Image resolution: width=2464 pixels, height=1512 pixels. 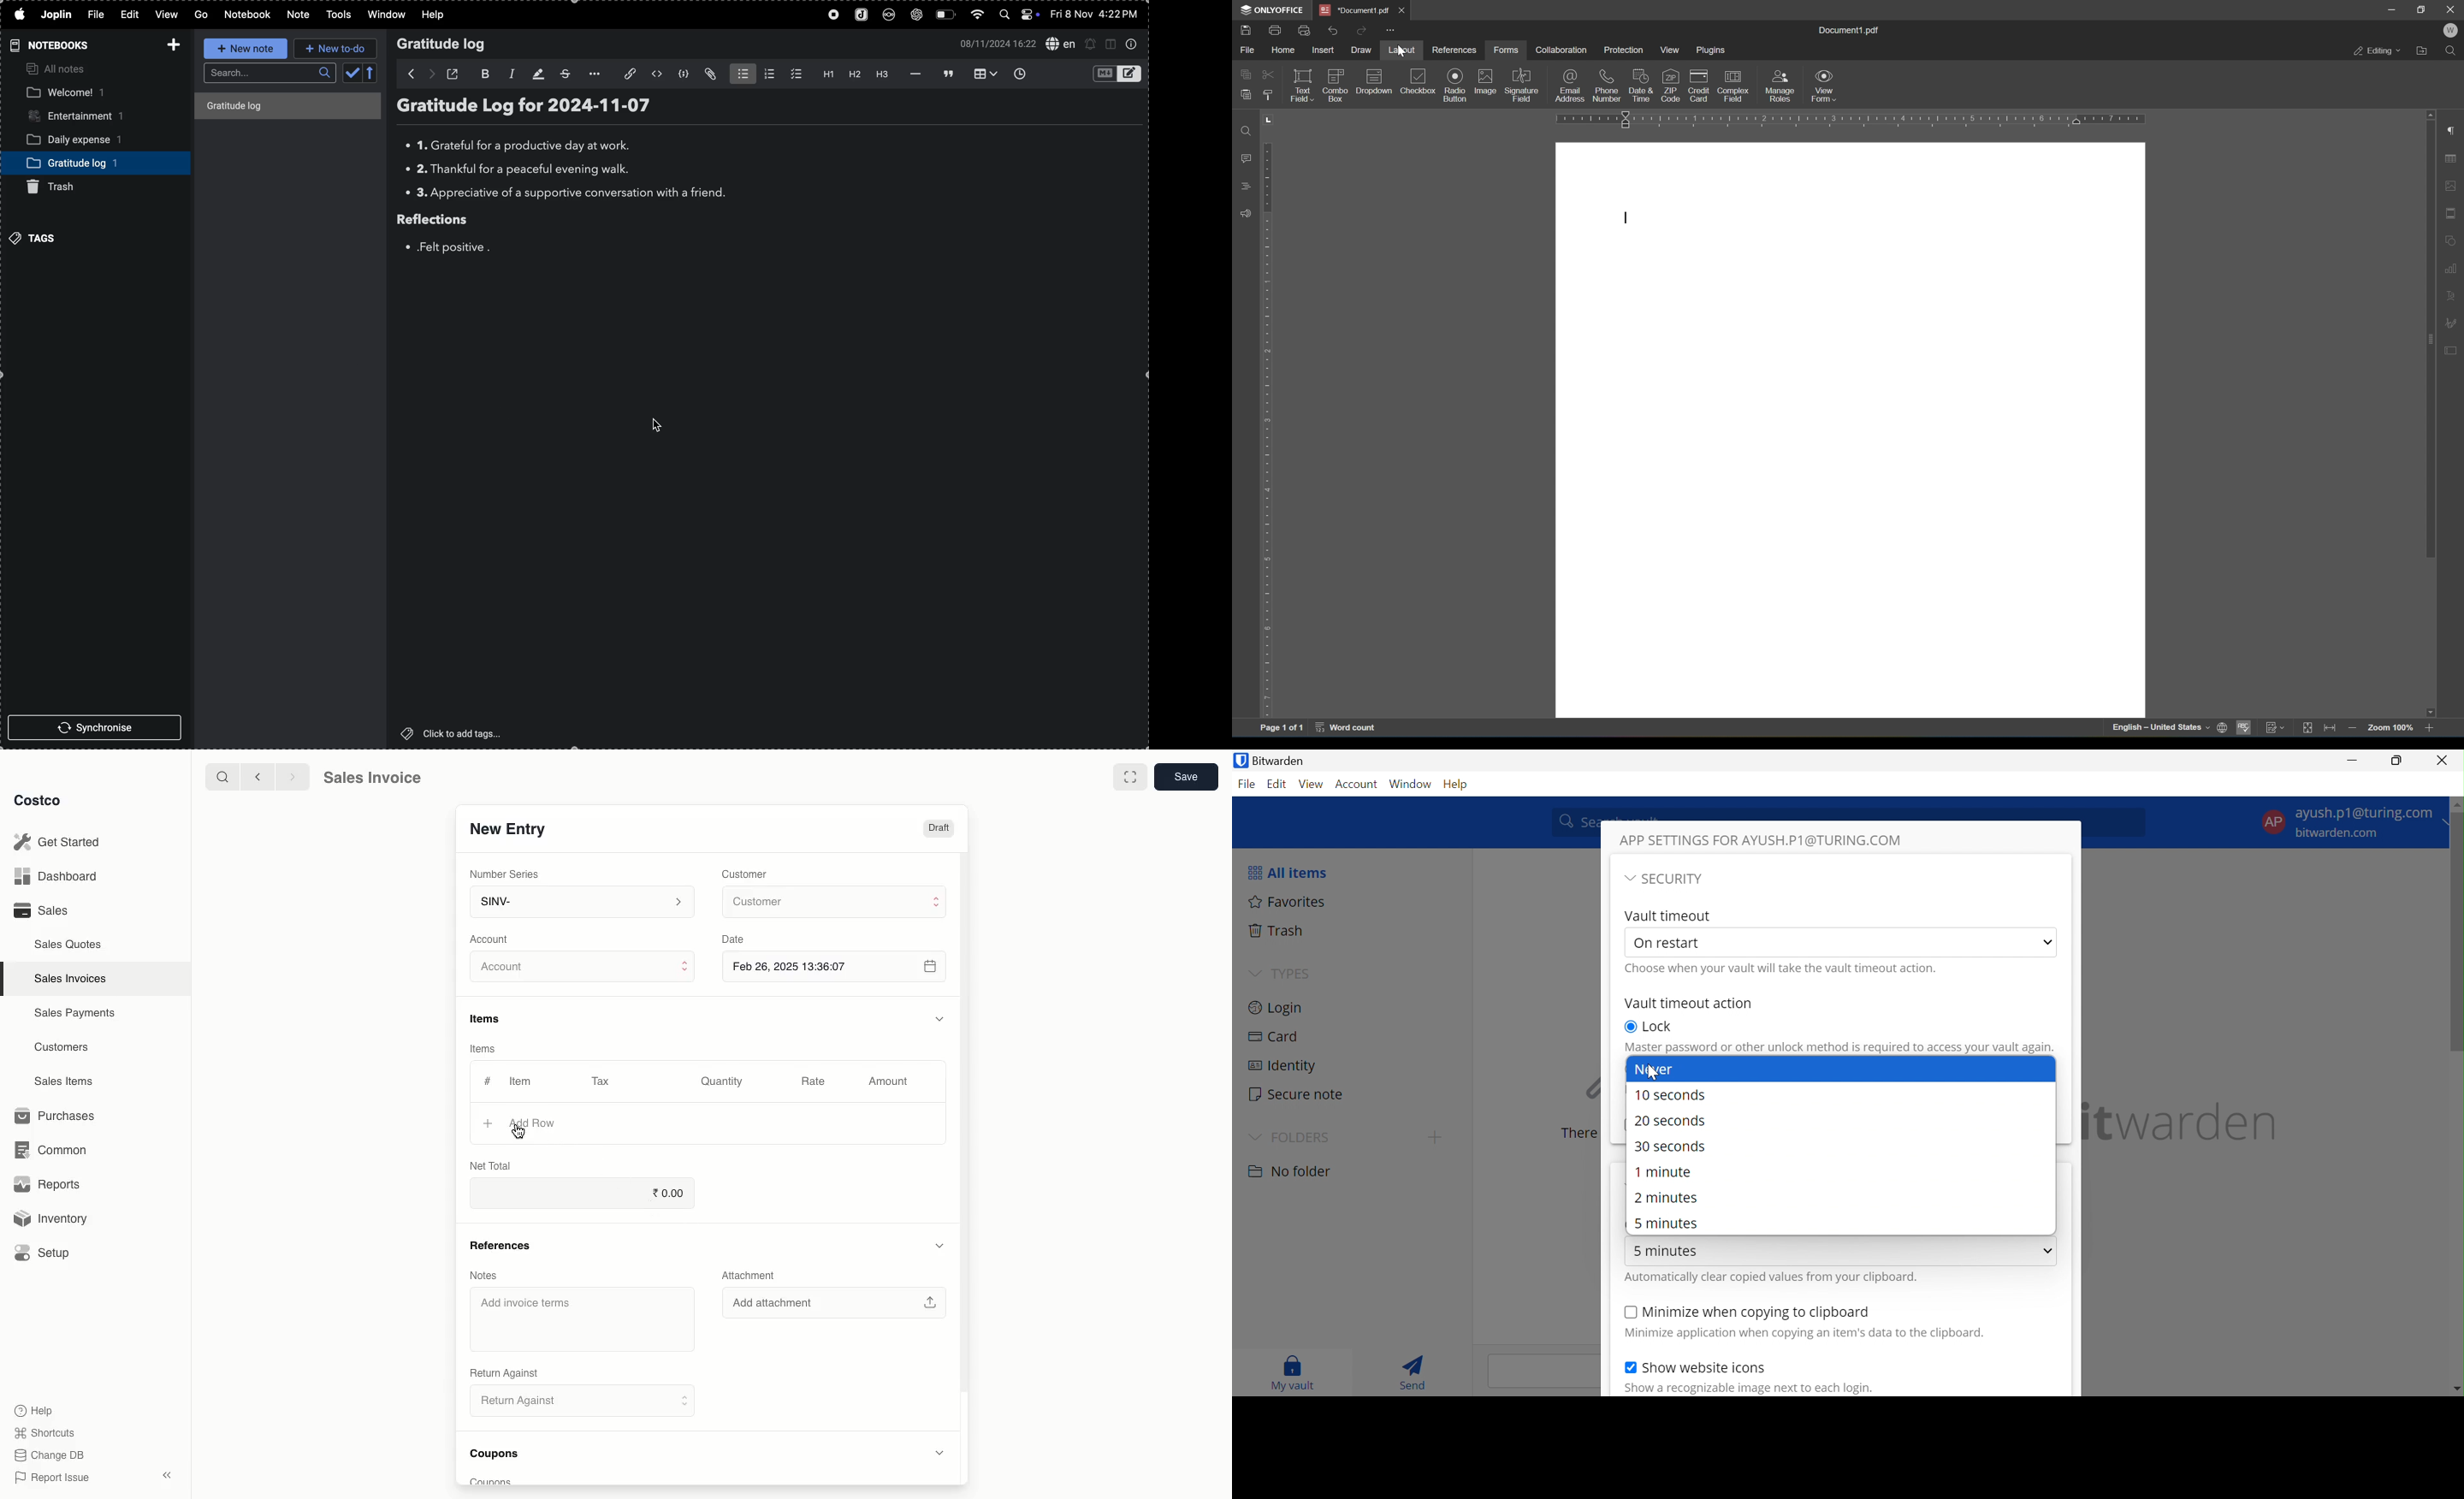 I want to click on file, so click(x=1247, y=49).